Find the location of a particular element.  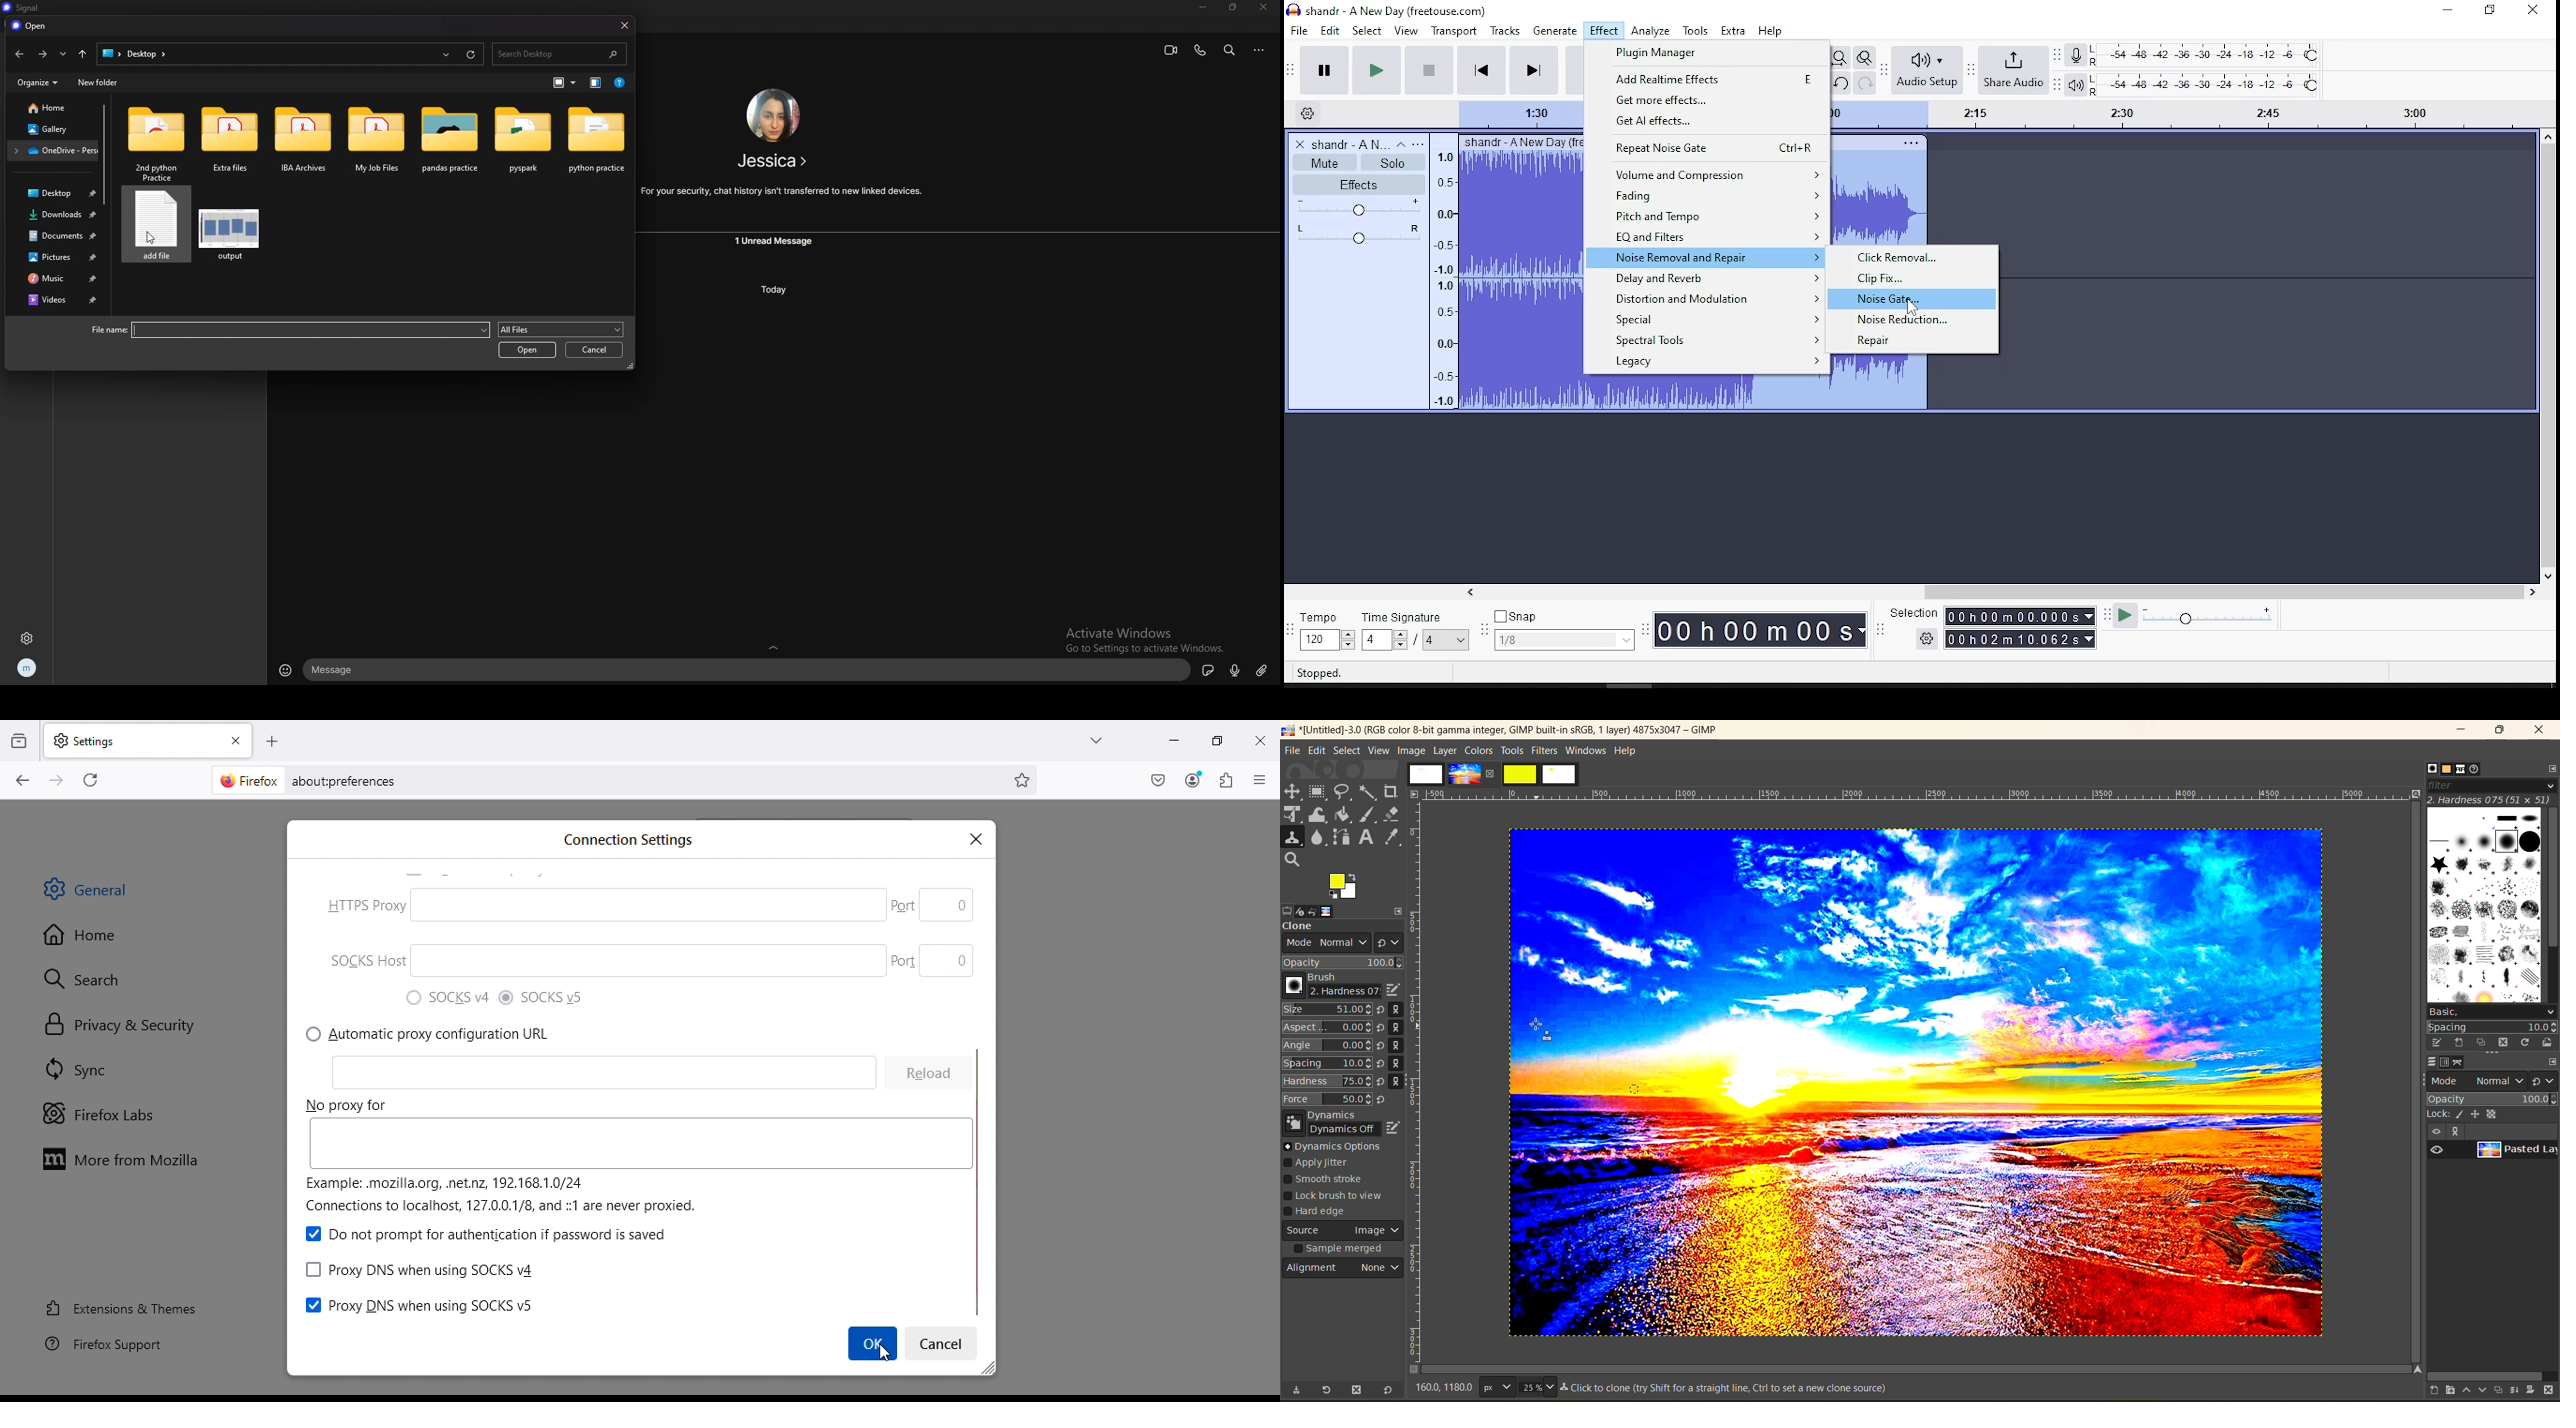

folder is located at coordinates (596, 143).